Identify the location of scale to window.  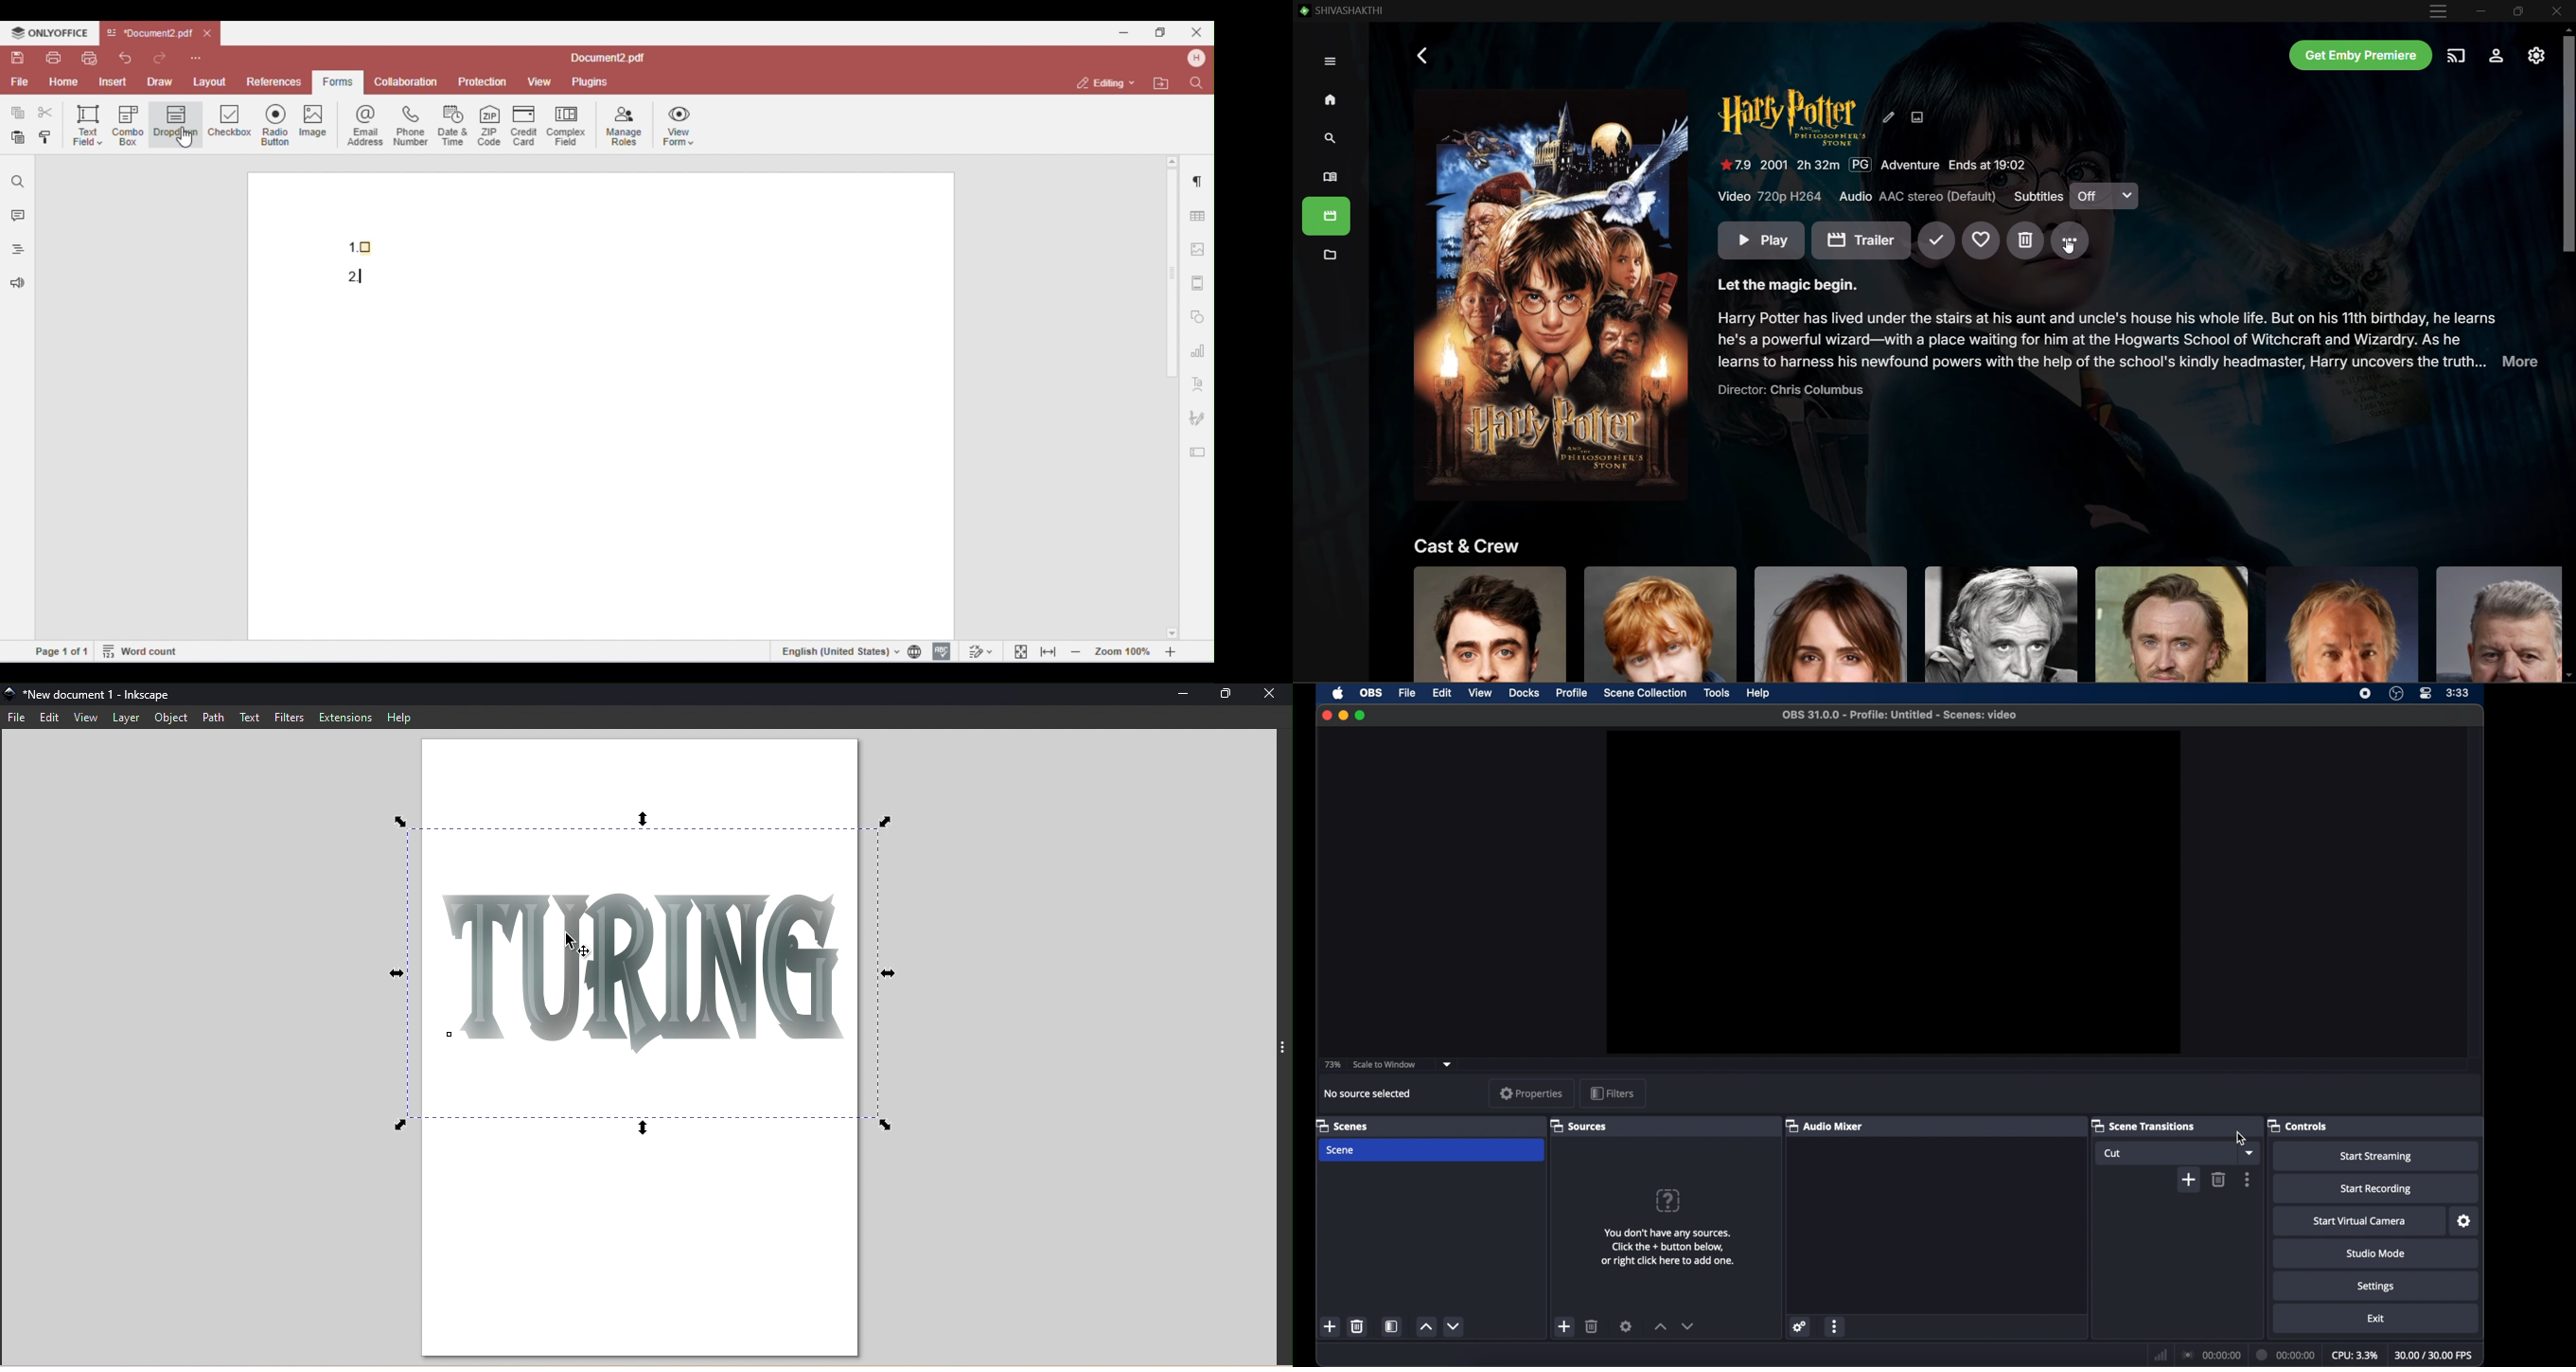
(1384, 1065).